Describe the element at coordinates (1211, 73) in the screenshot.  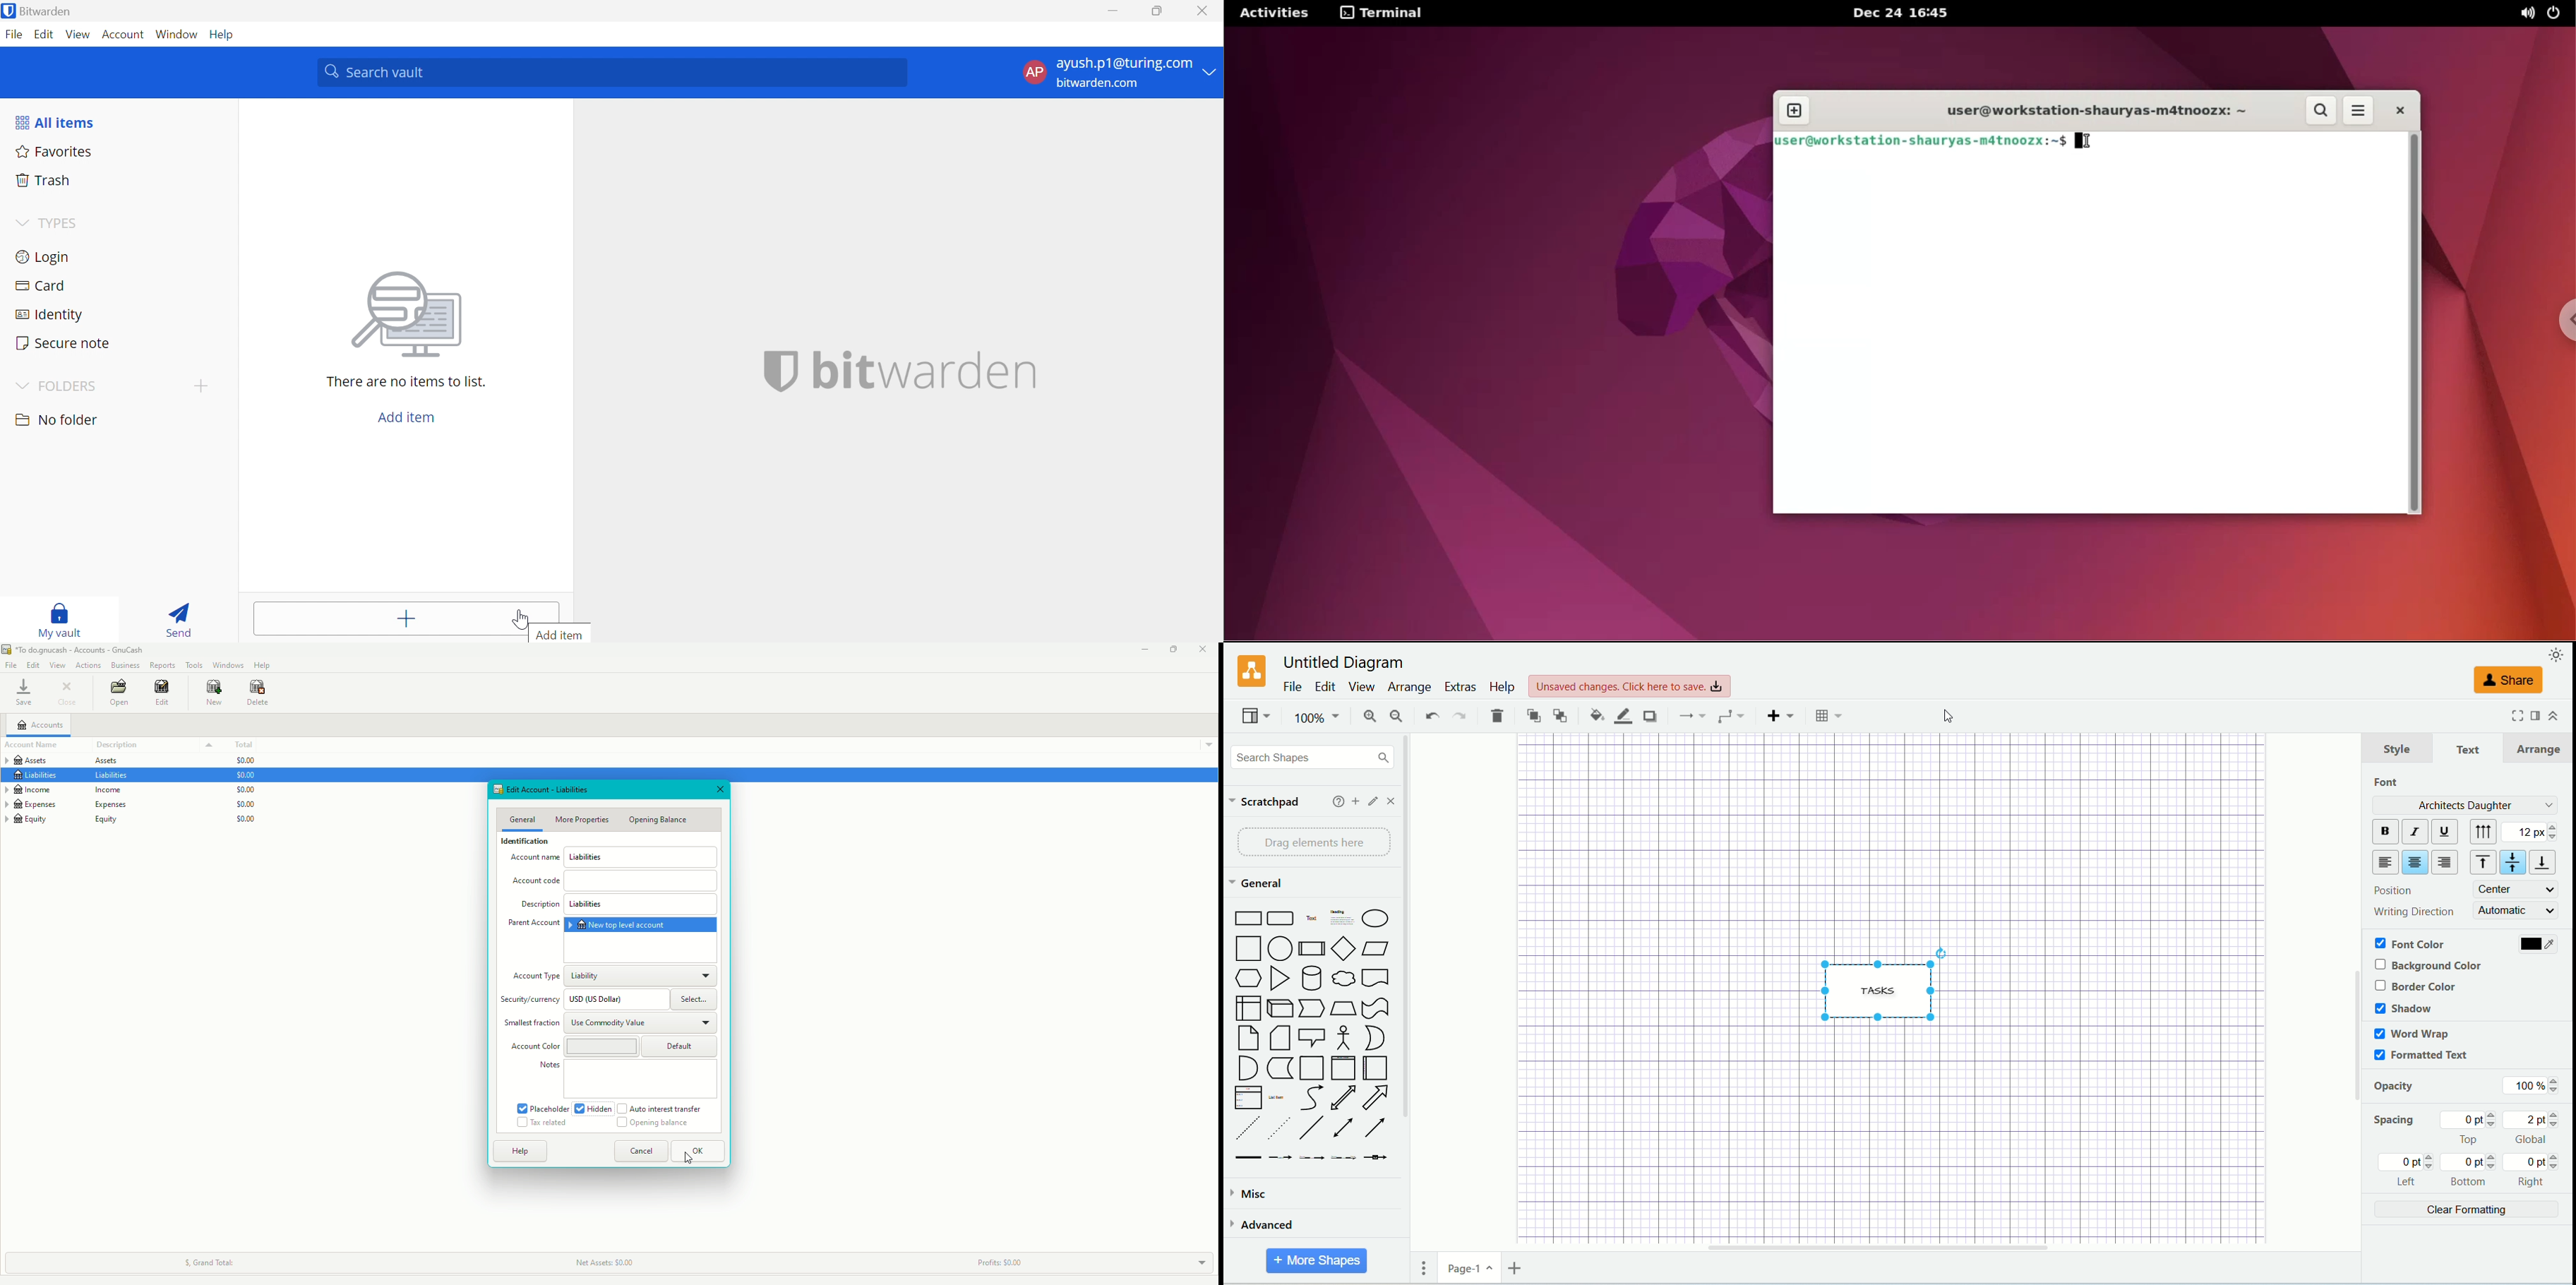
I see `Drop Down` at that location.